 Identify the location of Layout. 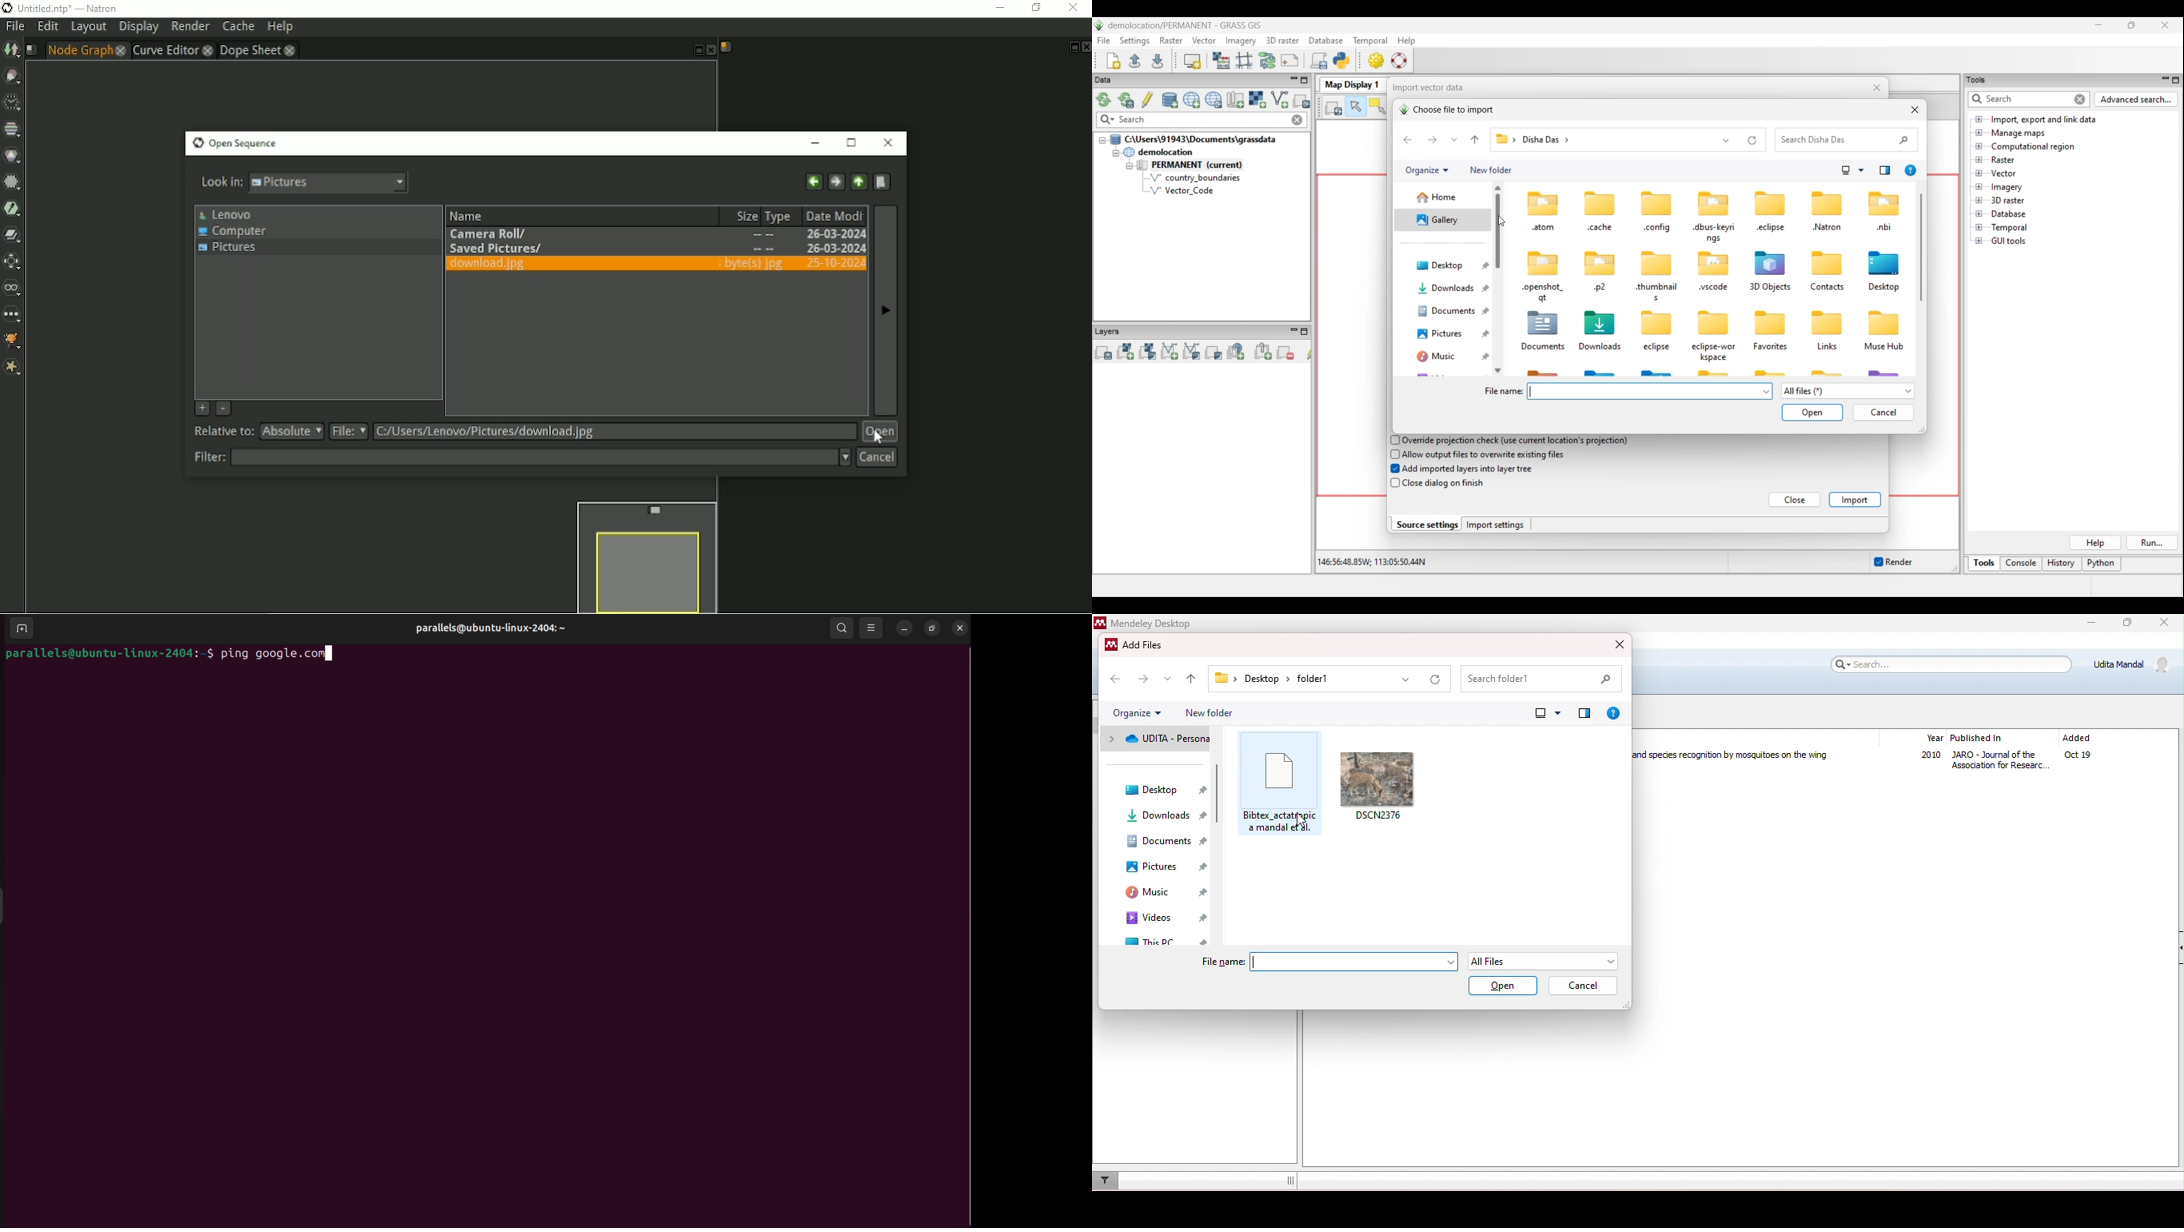
(88, 28).